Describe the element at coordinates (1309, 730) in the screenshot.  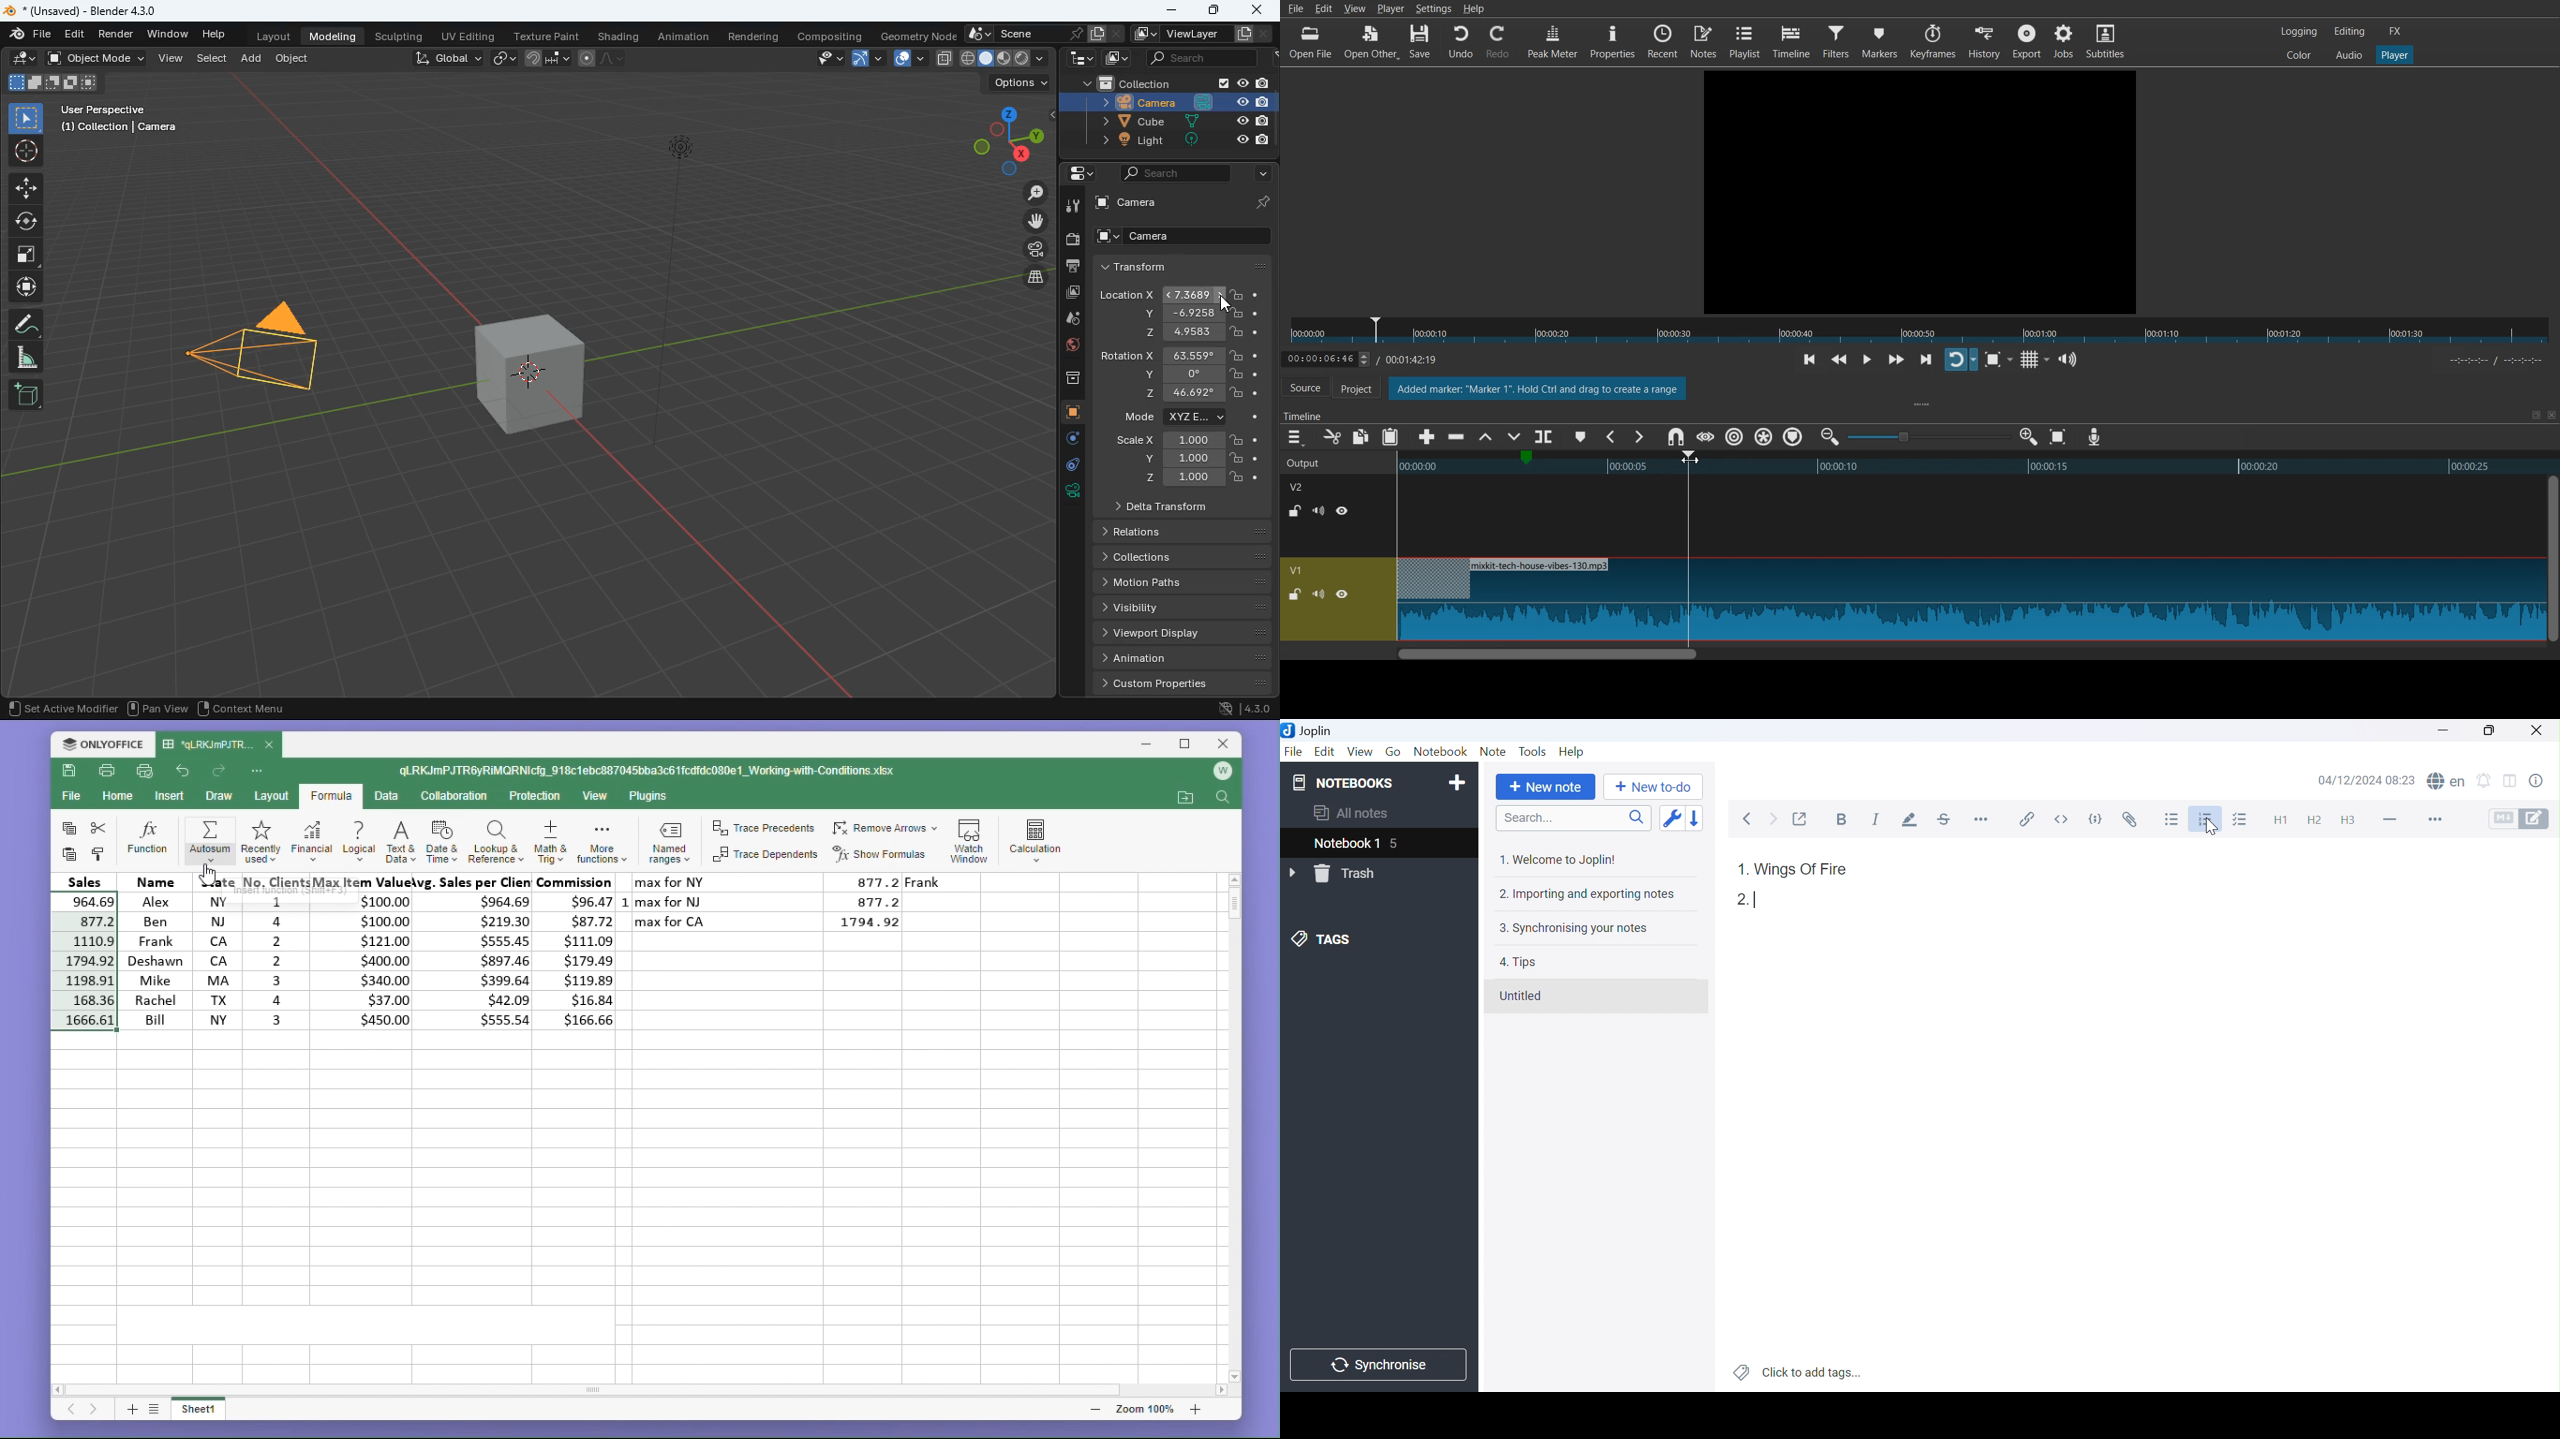
I see `Joplin` at that location.